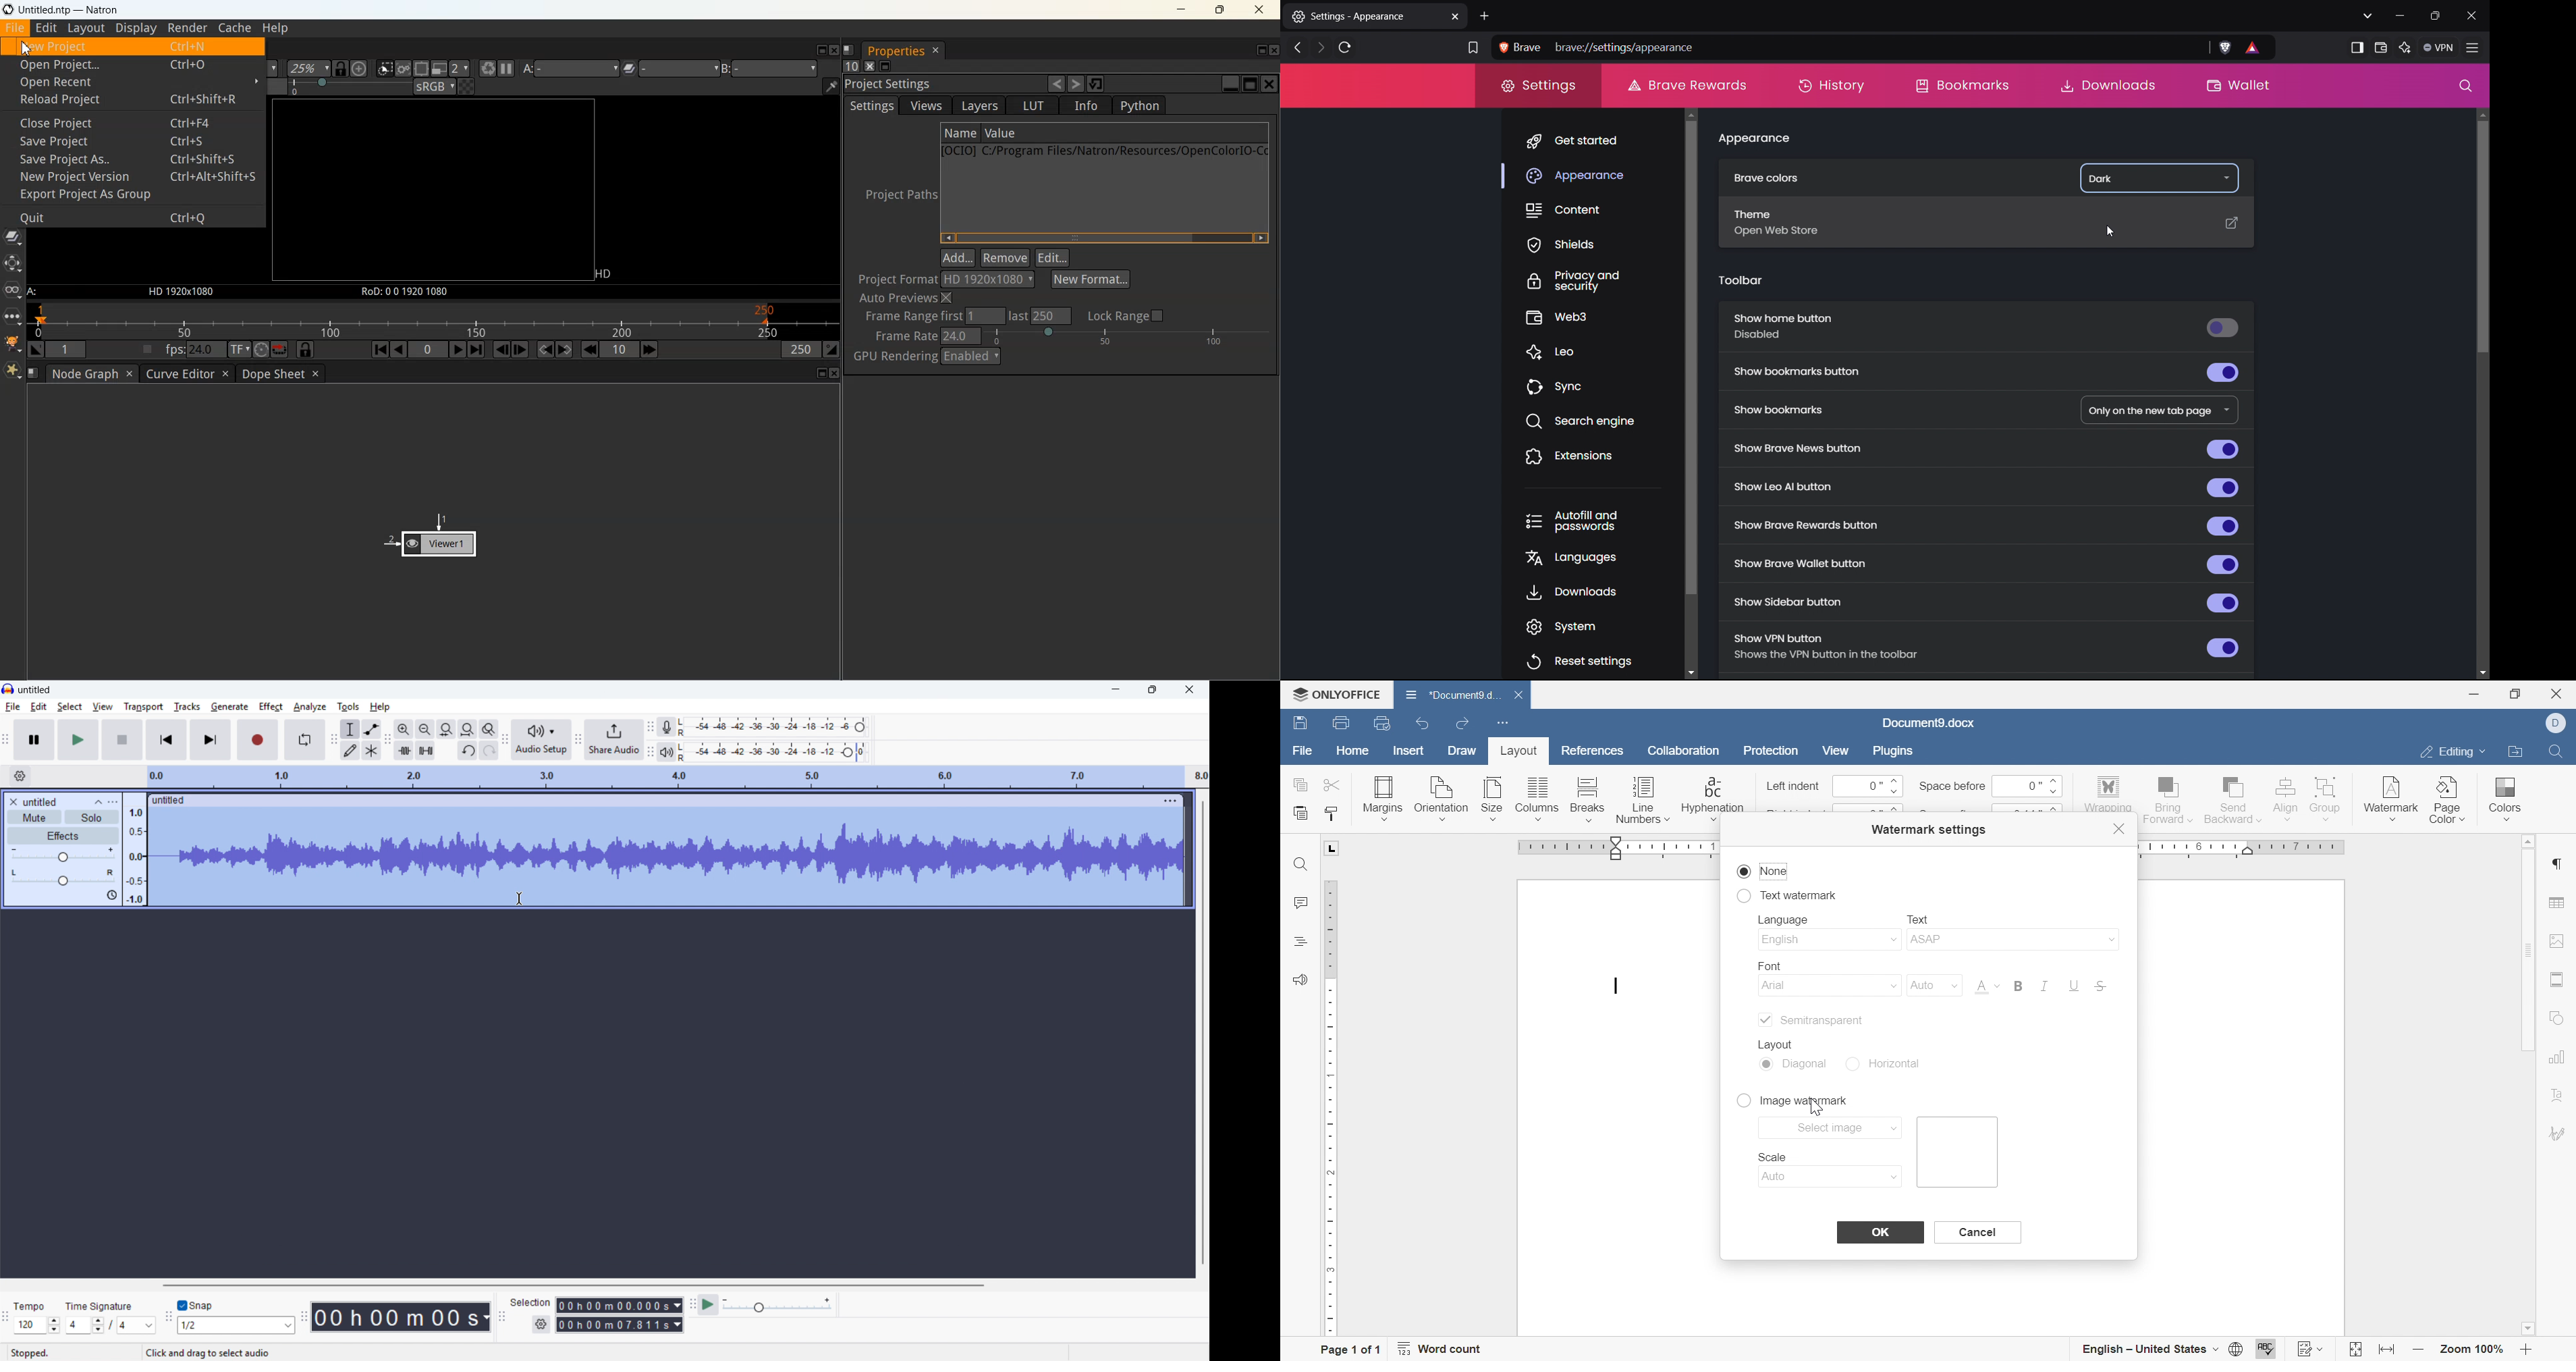 This screenshot has height=1372, width=2576. Describe the element at coordinates (1790, 1100) in the screenshot. I see `image watermark` at that location.